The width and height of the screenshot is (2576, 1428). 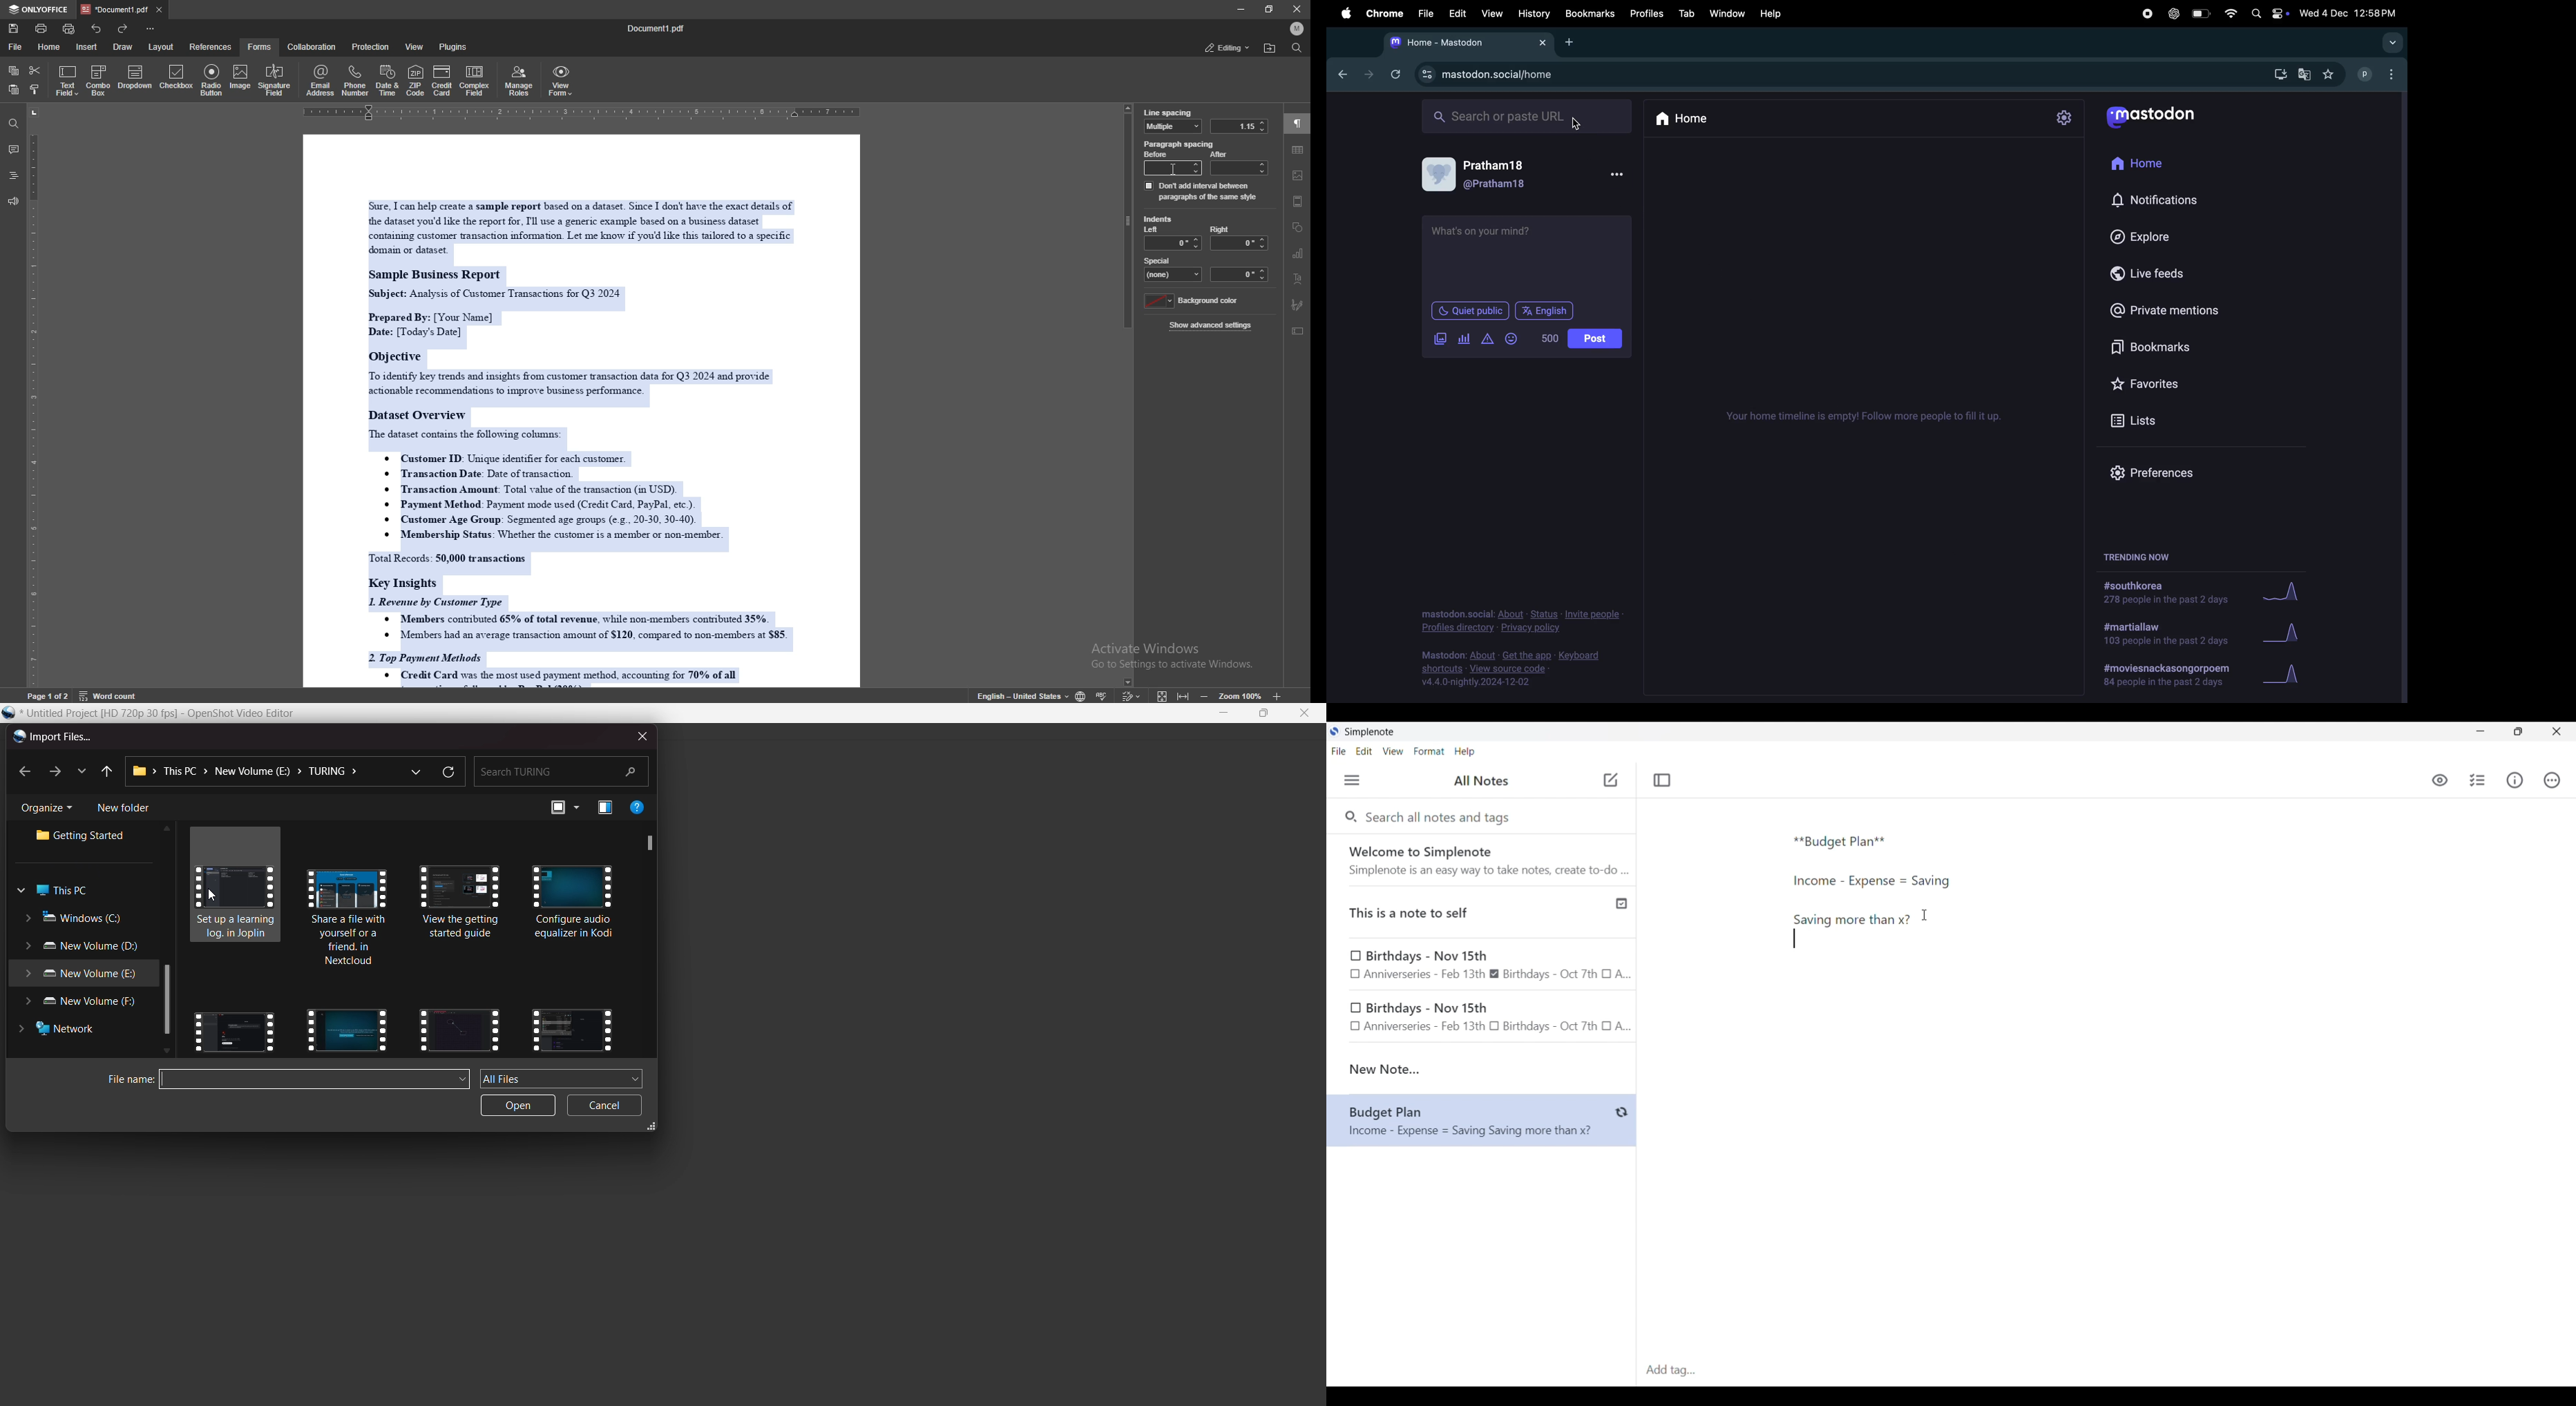 What do you see at coordinates (1840, 842) in the screenshot?
I see `Text typed in` at bounding box center [1840, 842].